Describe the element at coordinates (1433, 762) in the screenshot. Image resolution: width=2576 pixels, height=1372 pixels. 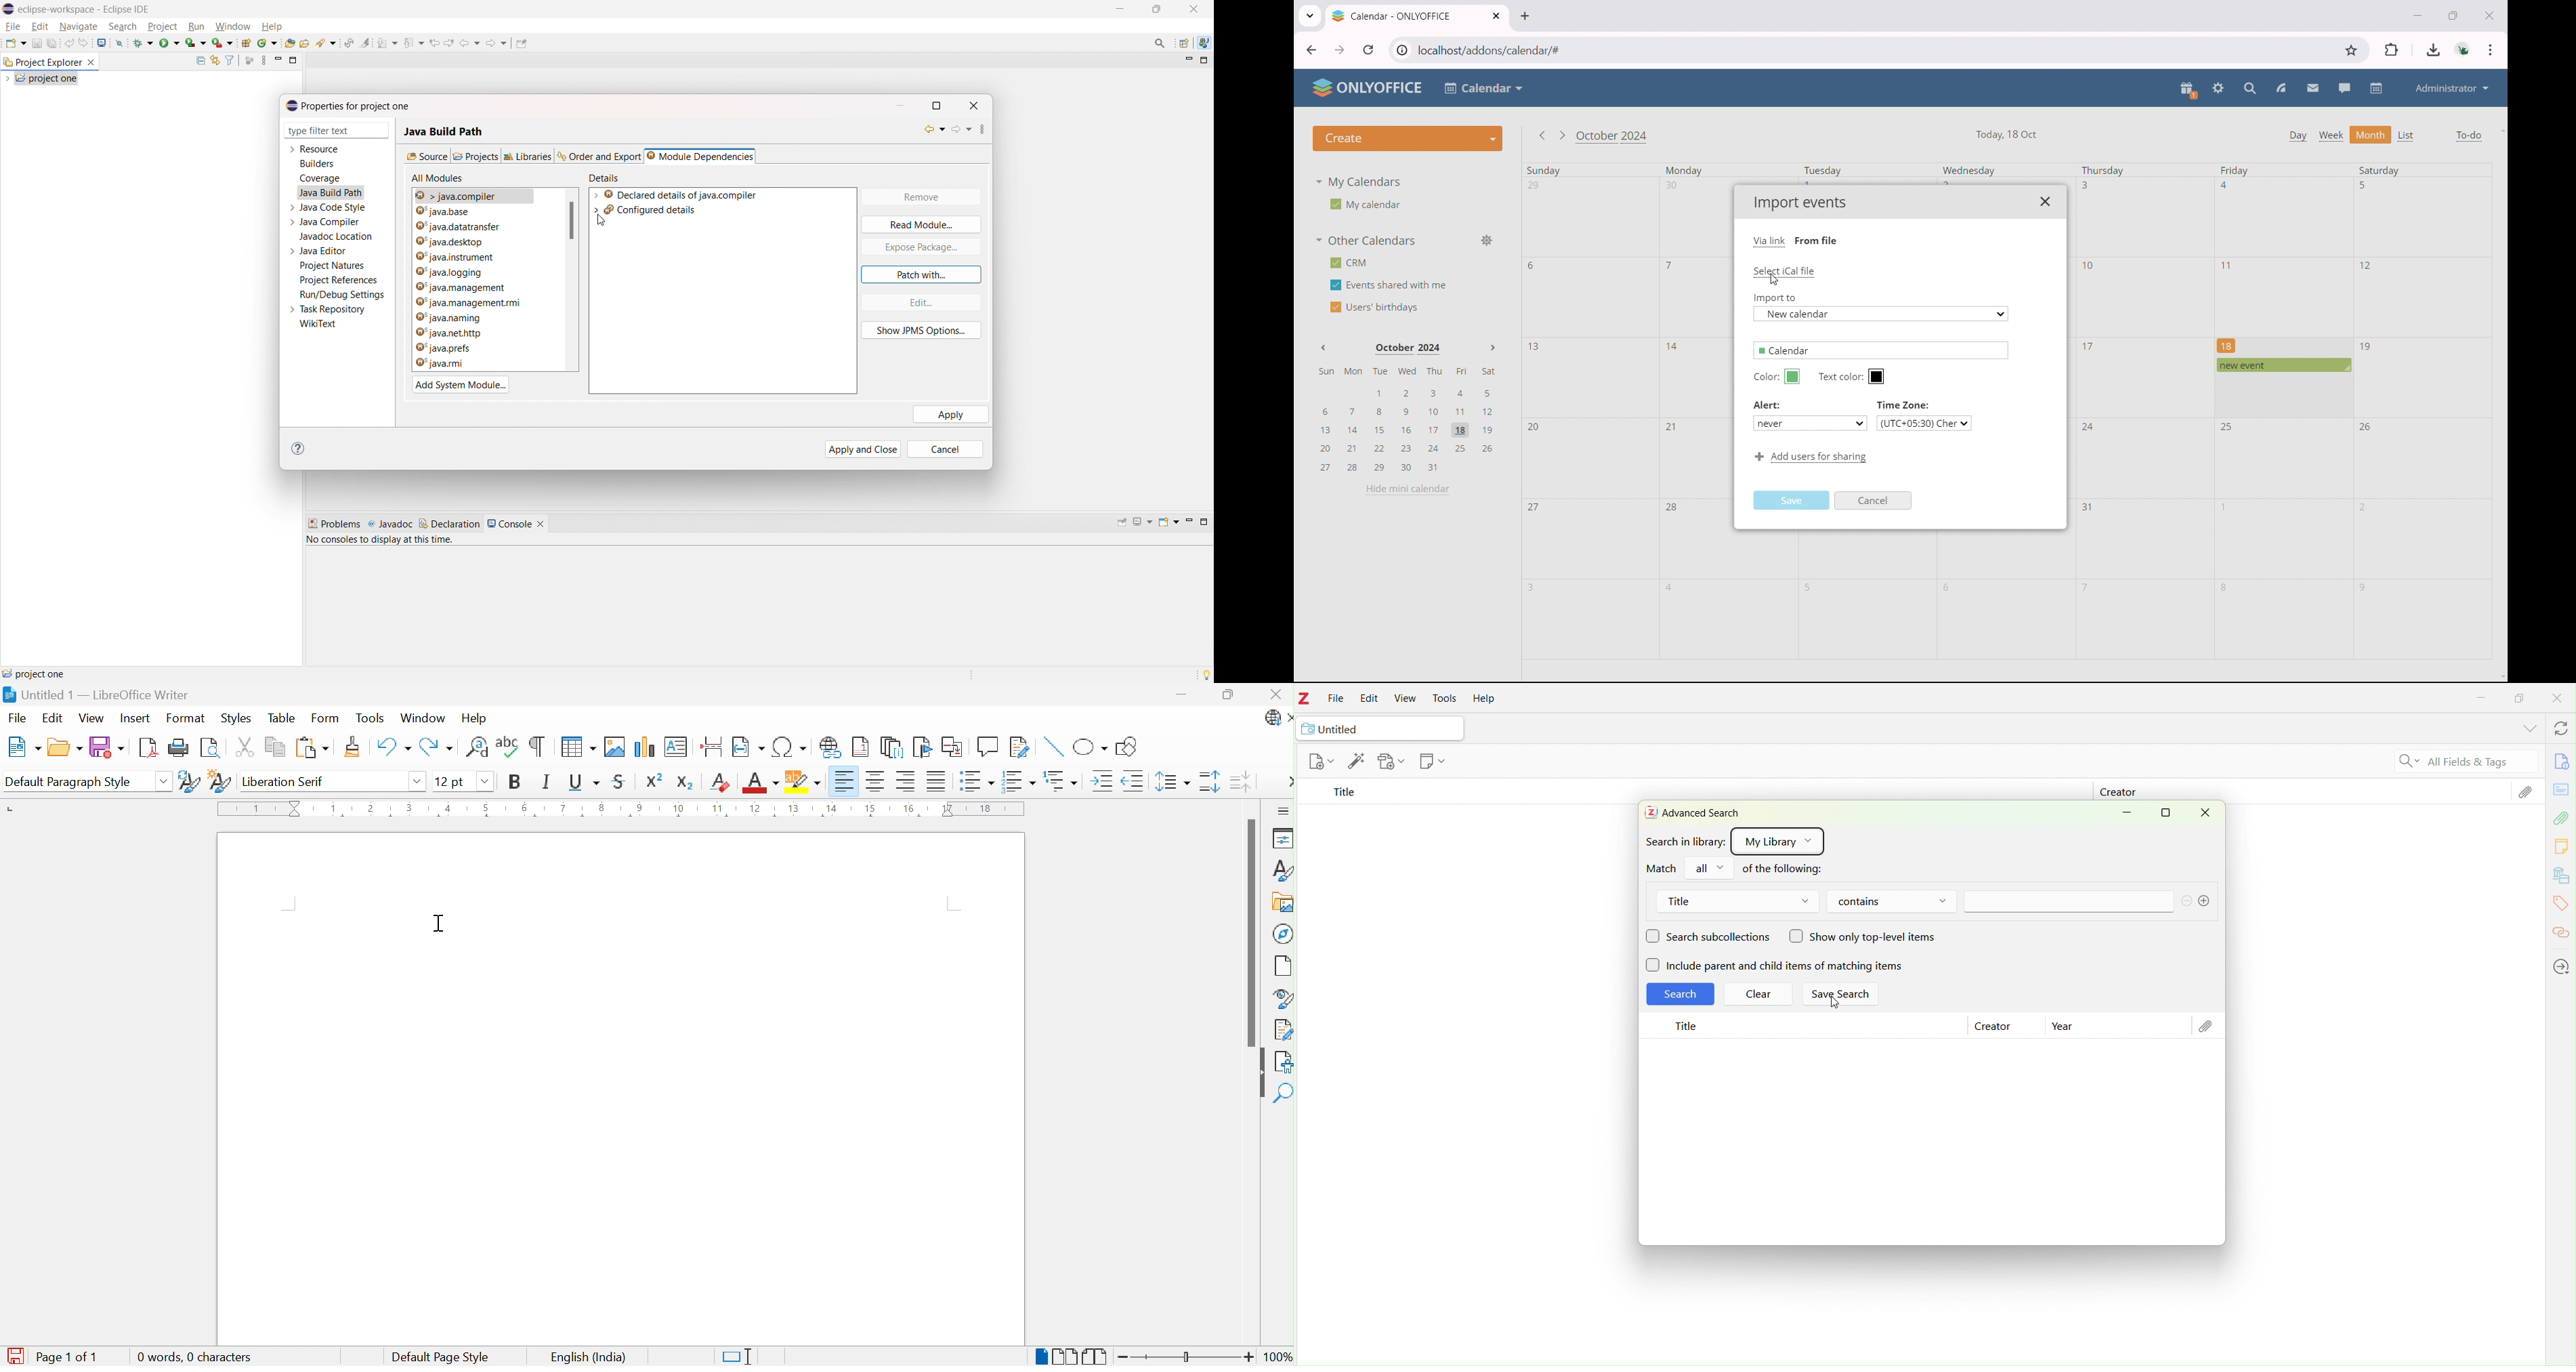
I see `Reference` at that location.